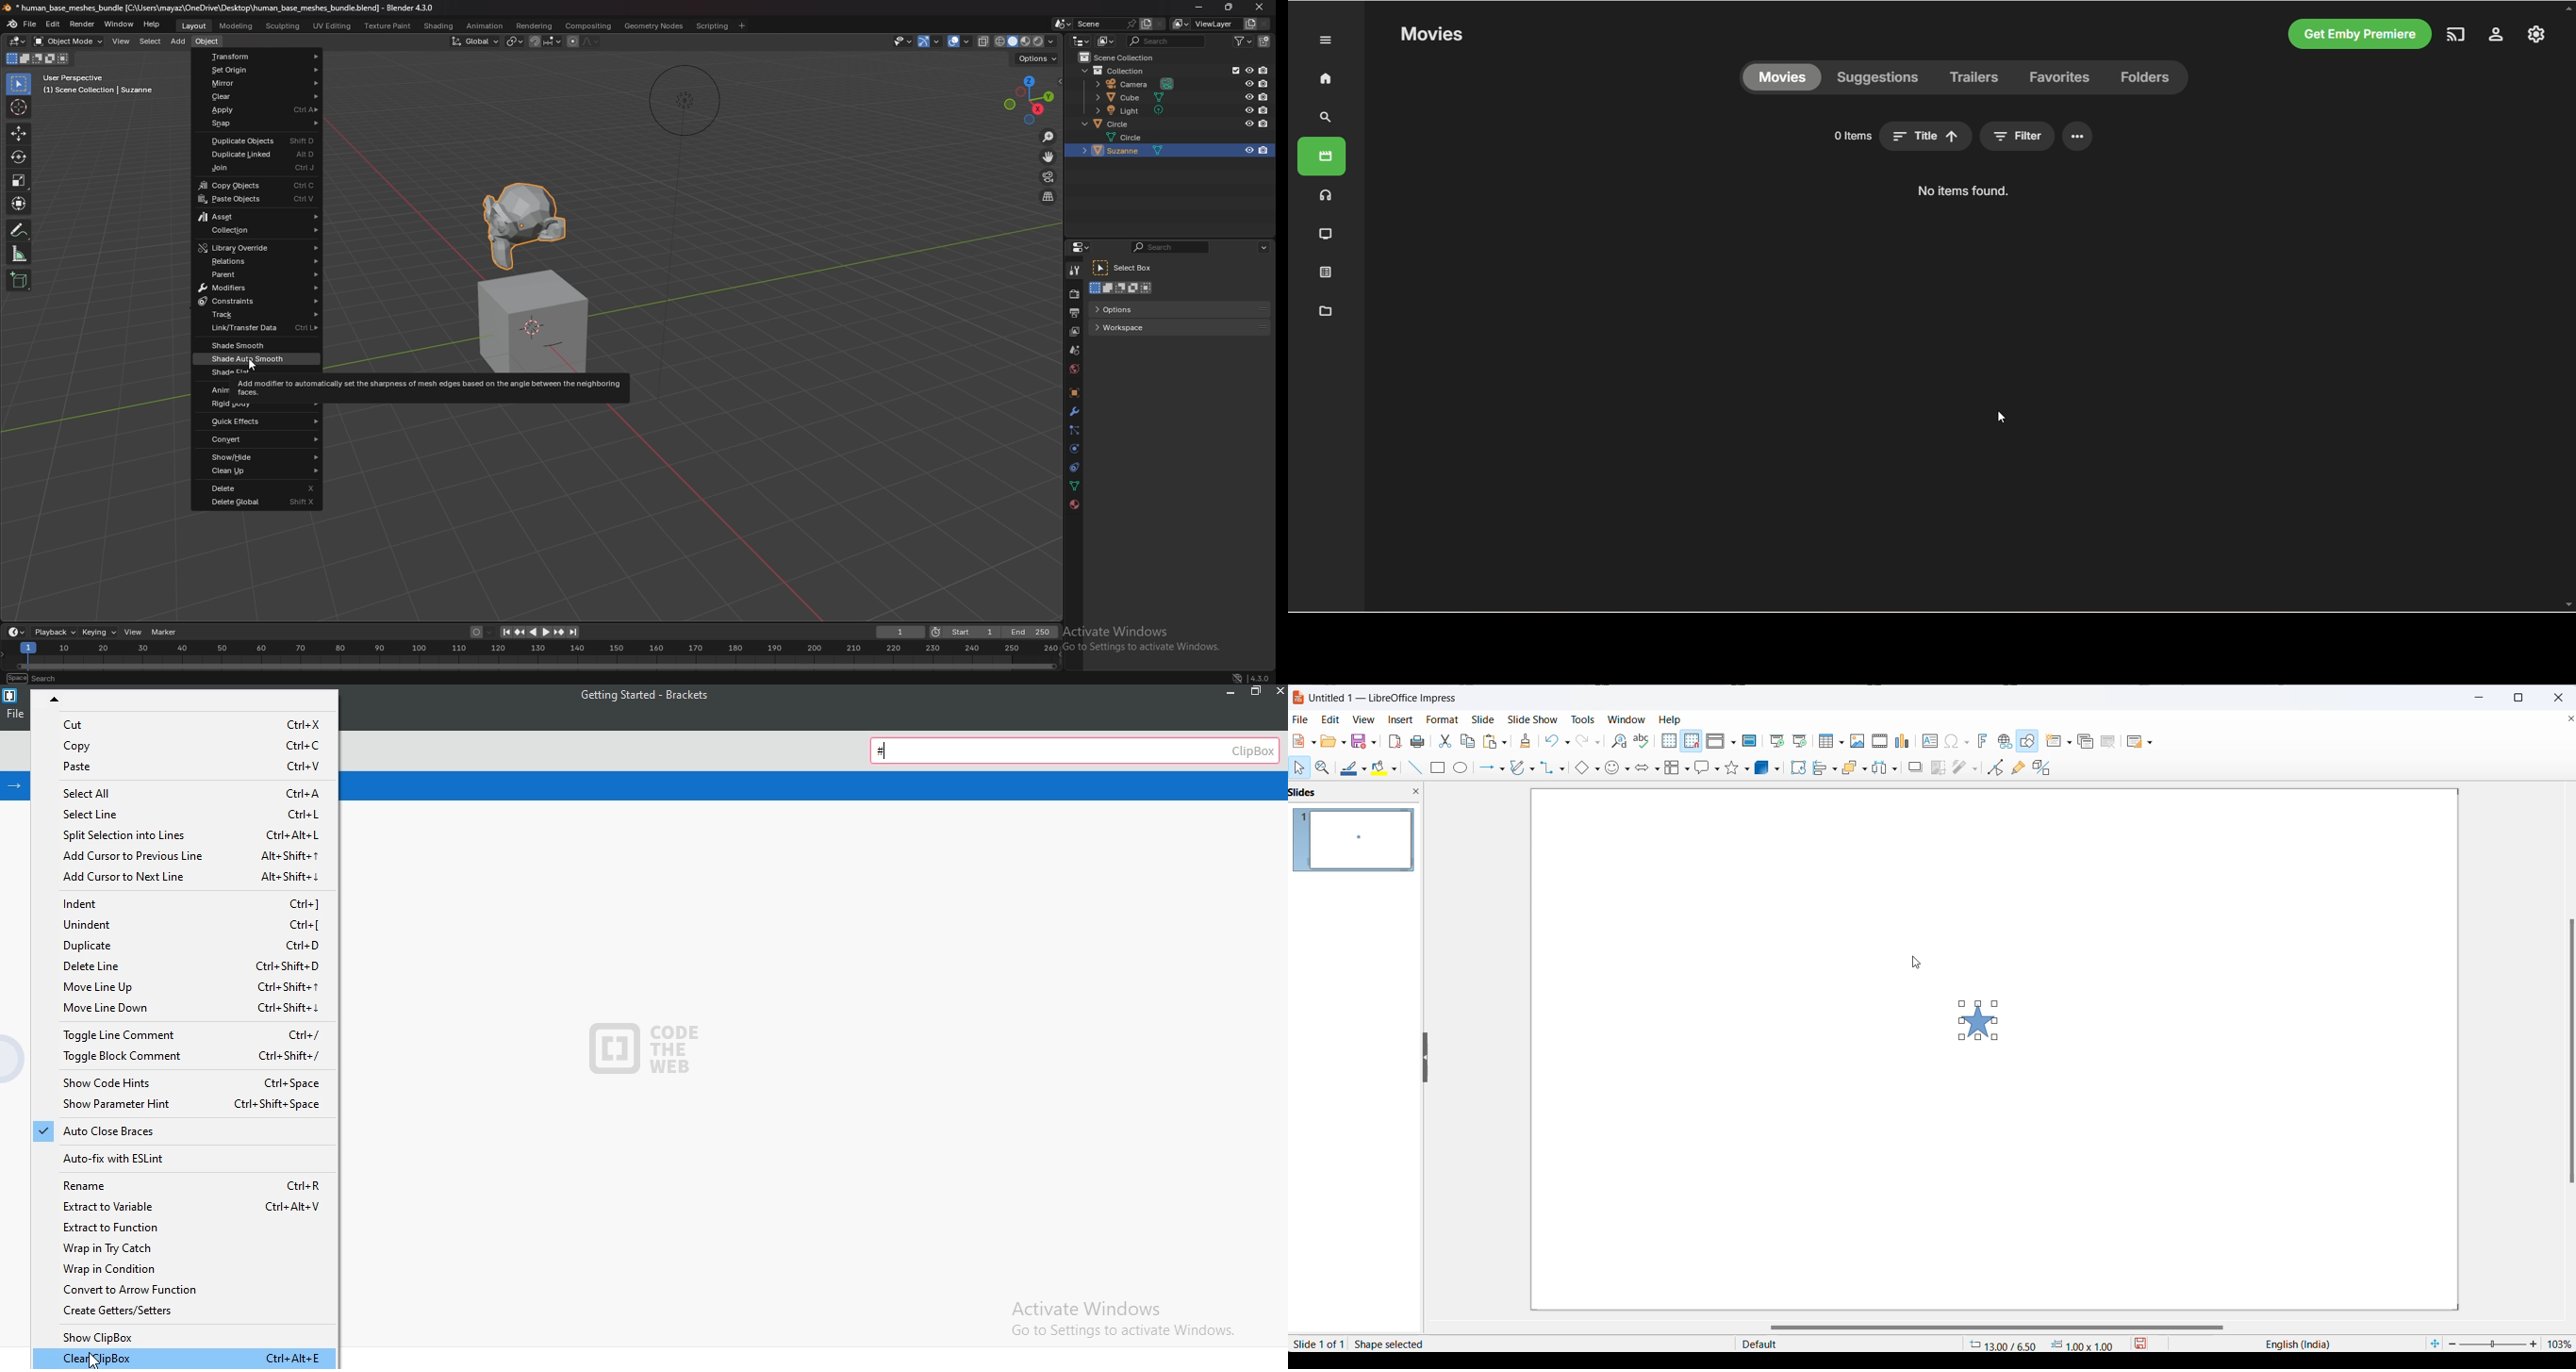  Describe the element at coordinates (180, 1035) in the screenshot. I see `Toggle Line Comment` at that location.